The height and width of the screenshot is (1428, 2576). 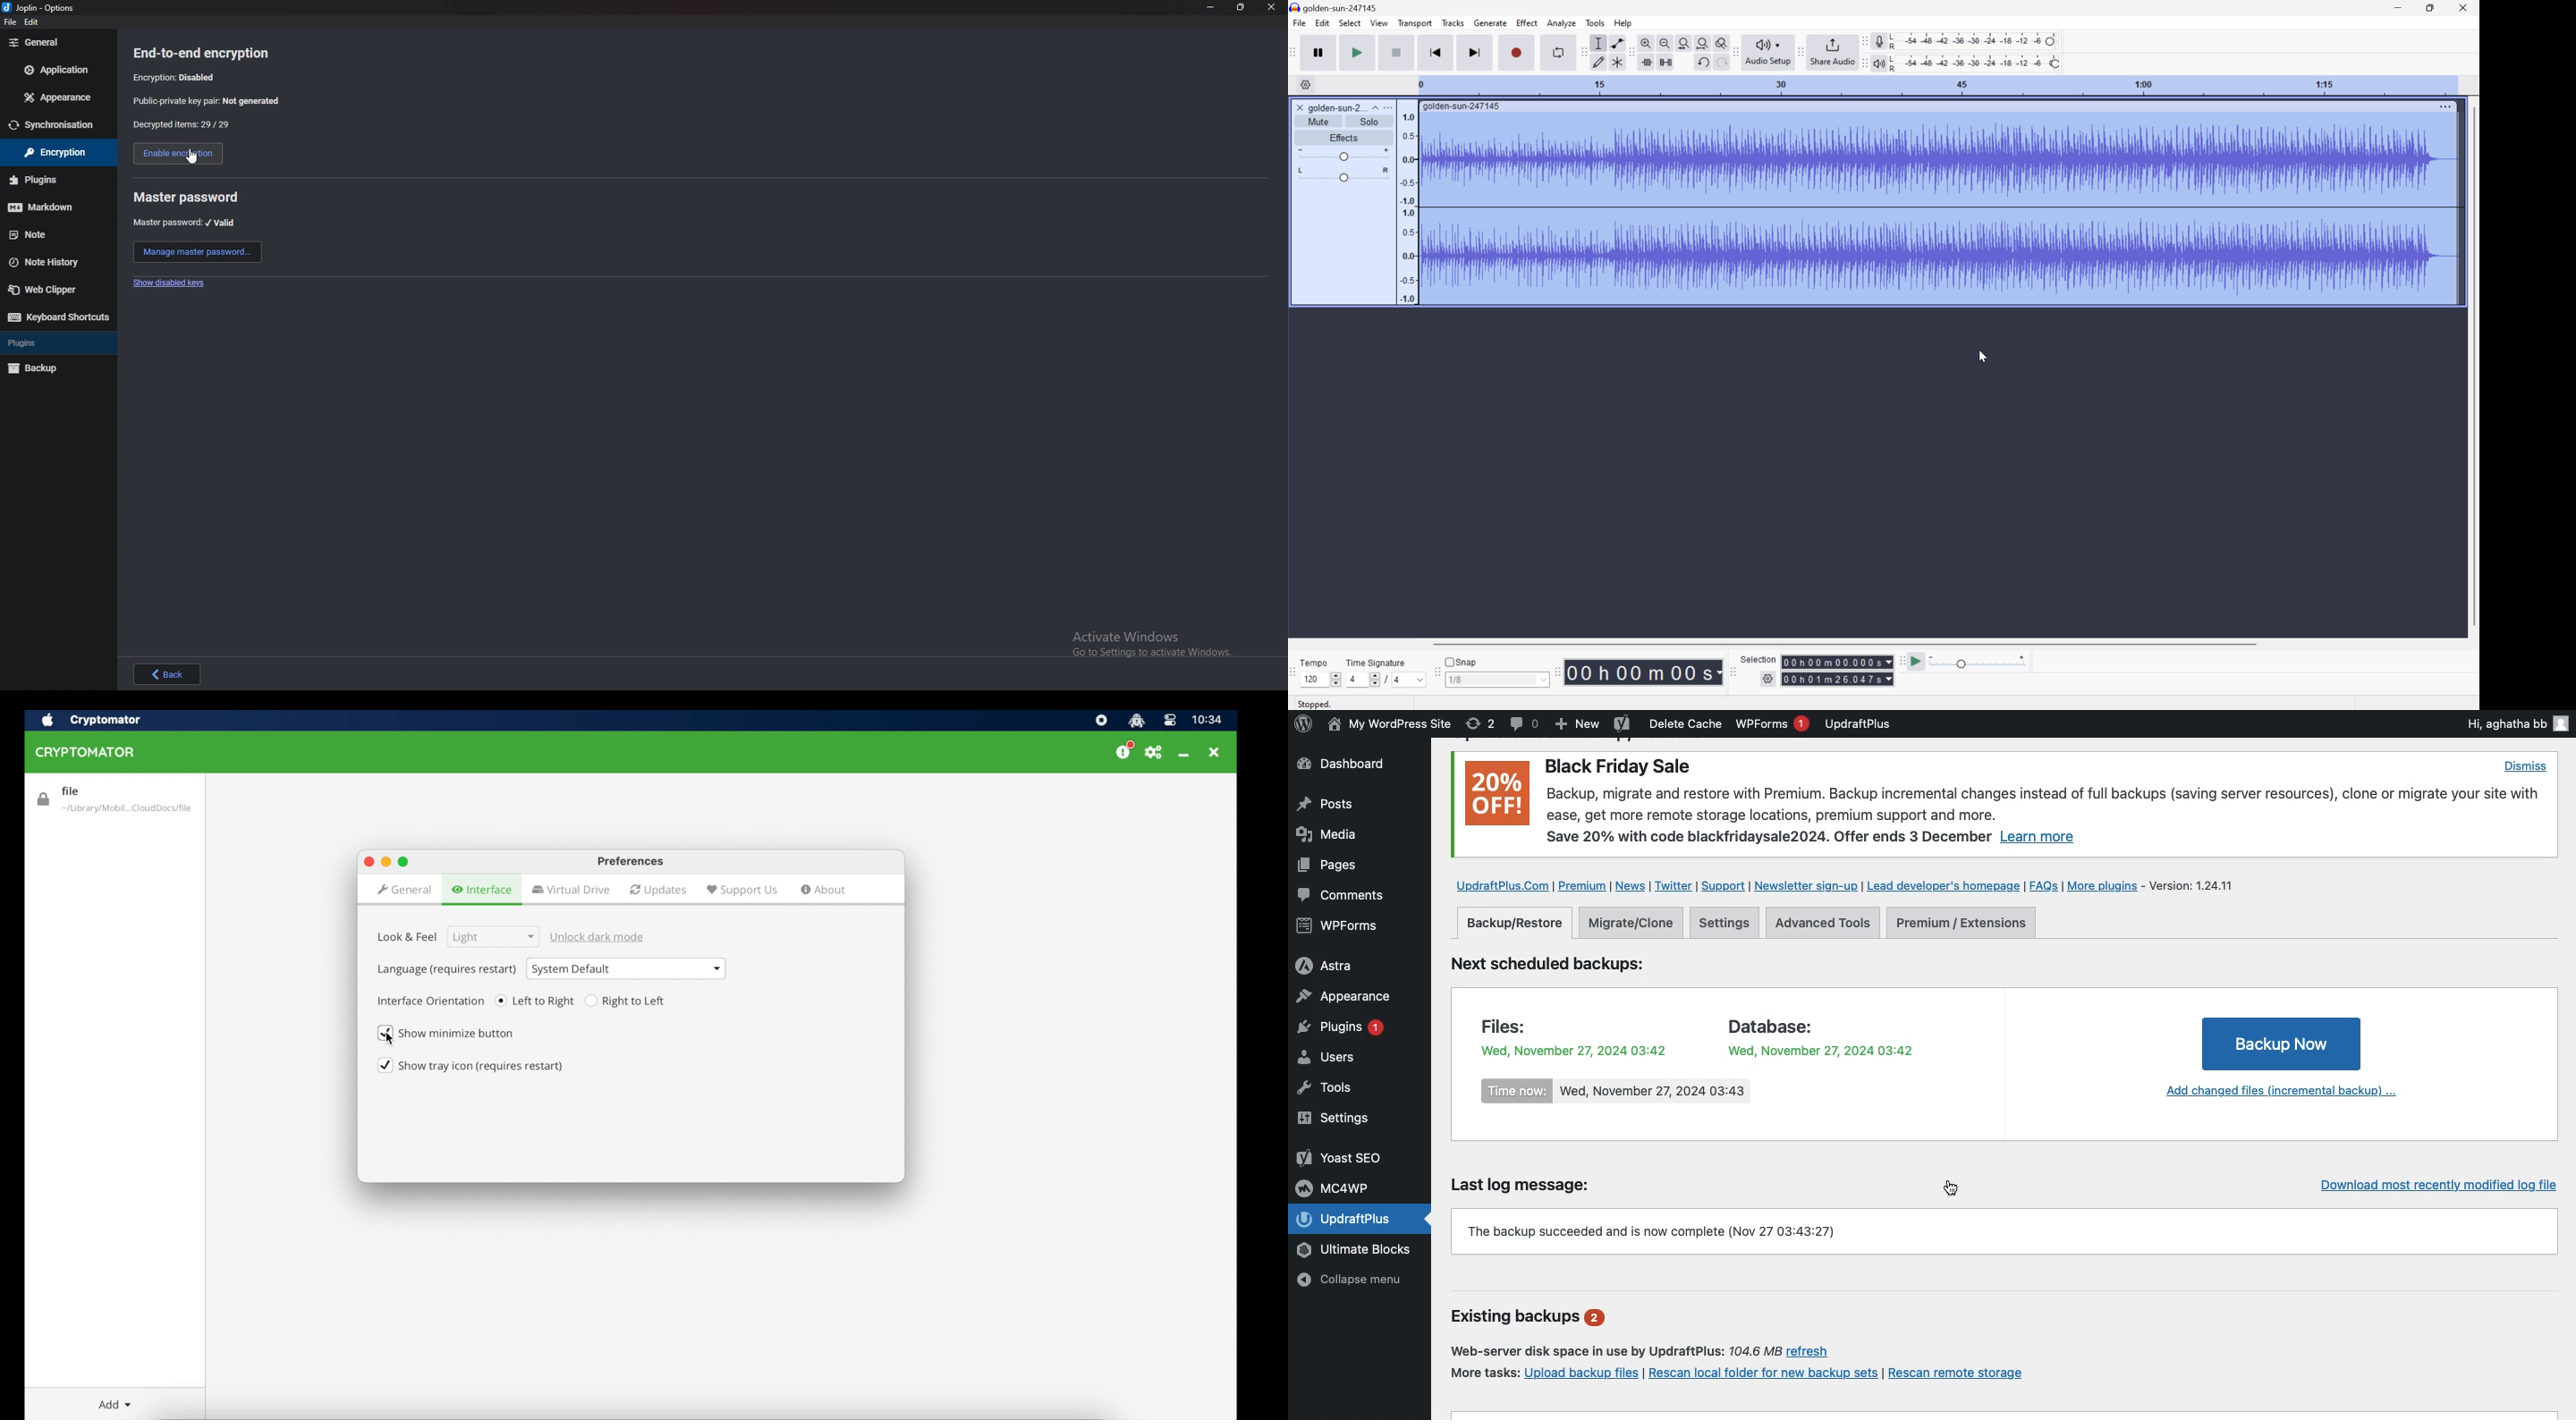 I want to click on , so click(x=43, y=7).